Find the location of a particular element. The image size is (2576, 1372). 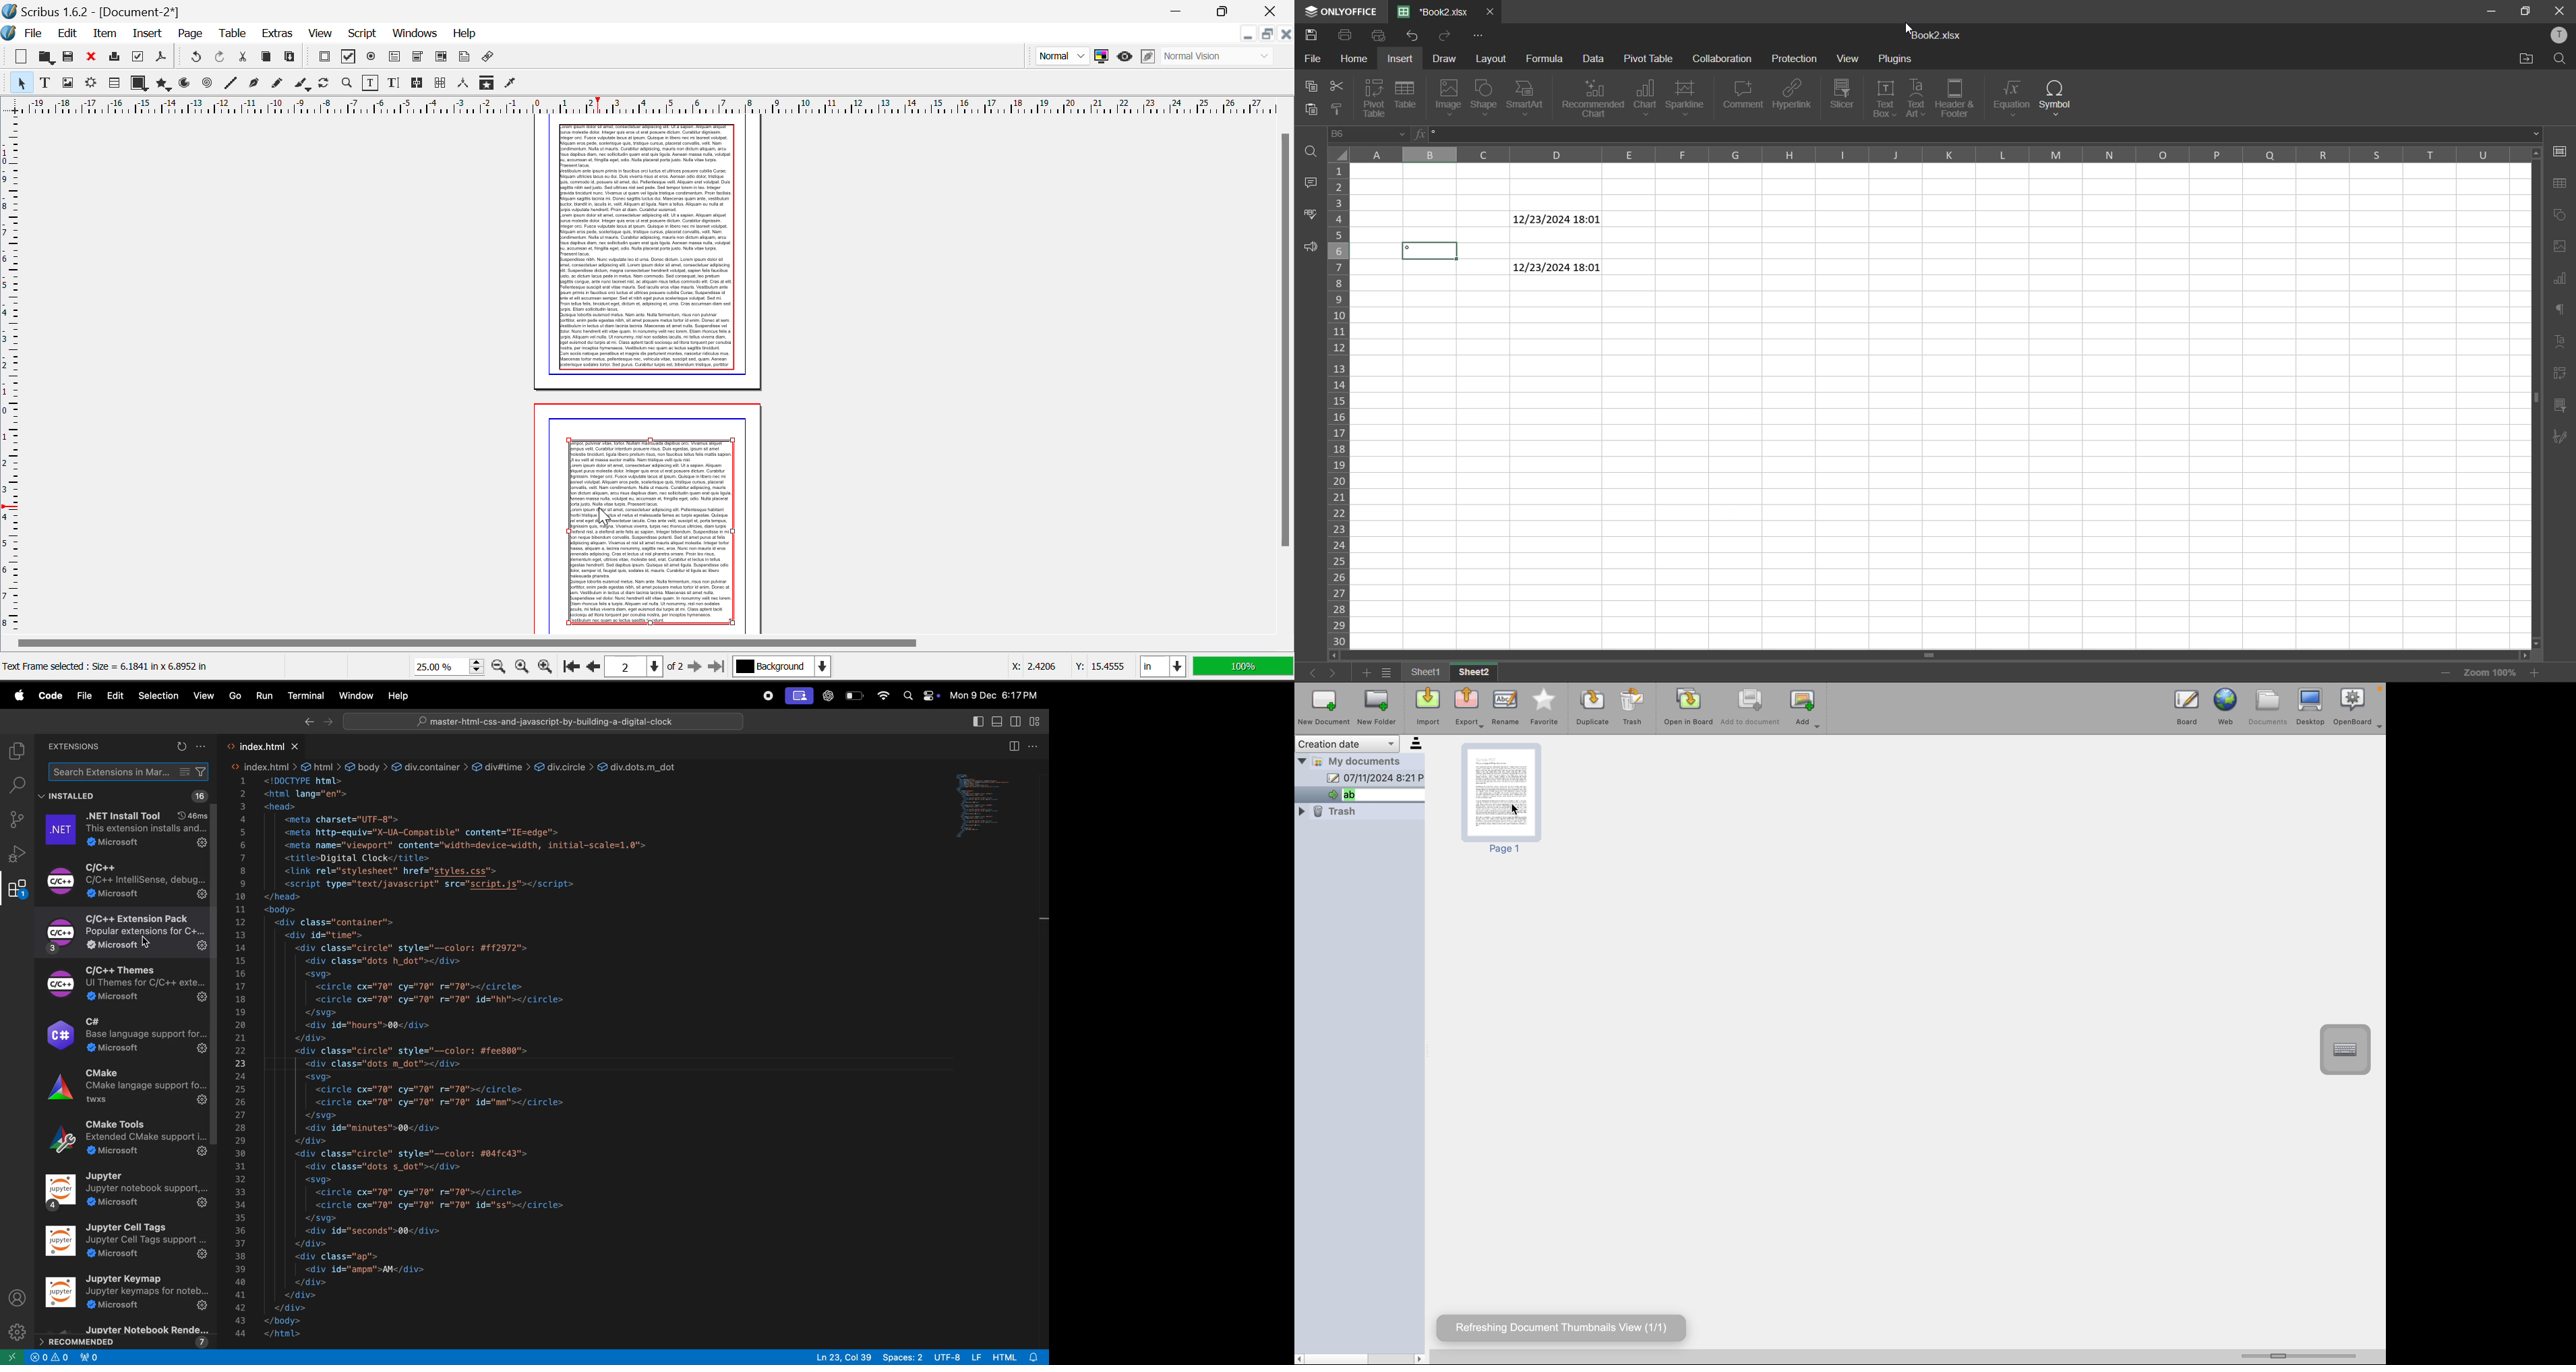

c/C++ extensions pack is located at coordinates (127, 933).